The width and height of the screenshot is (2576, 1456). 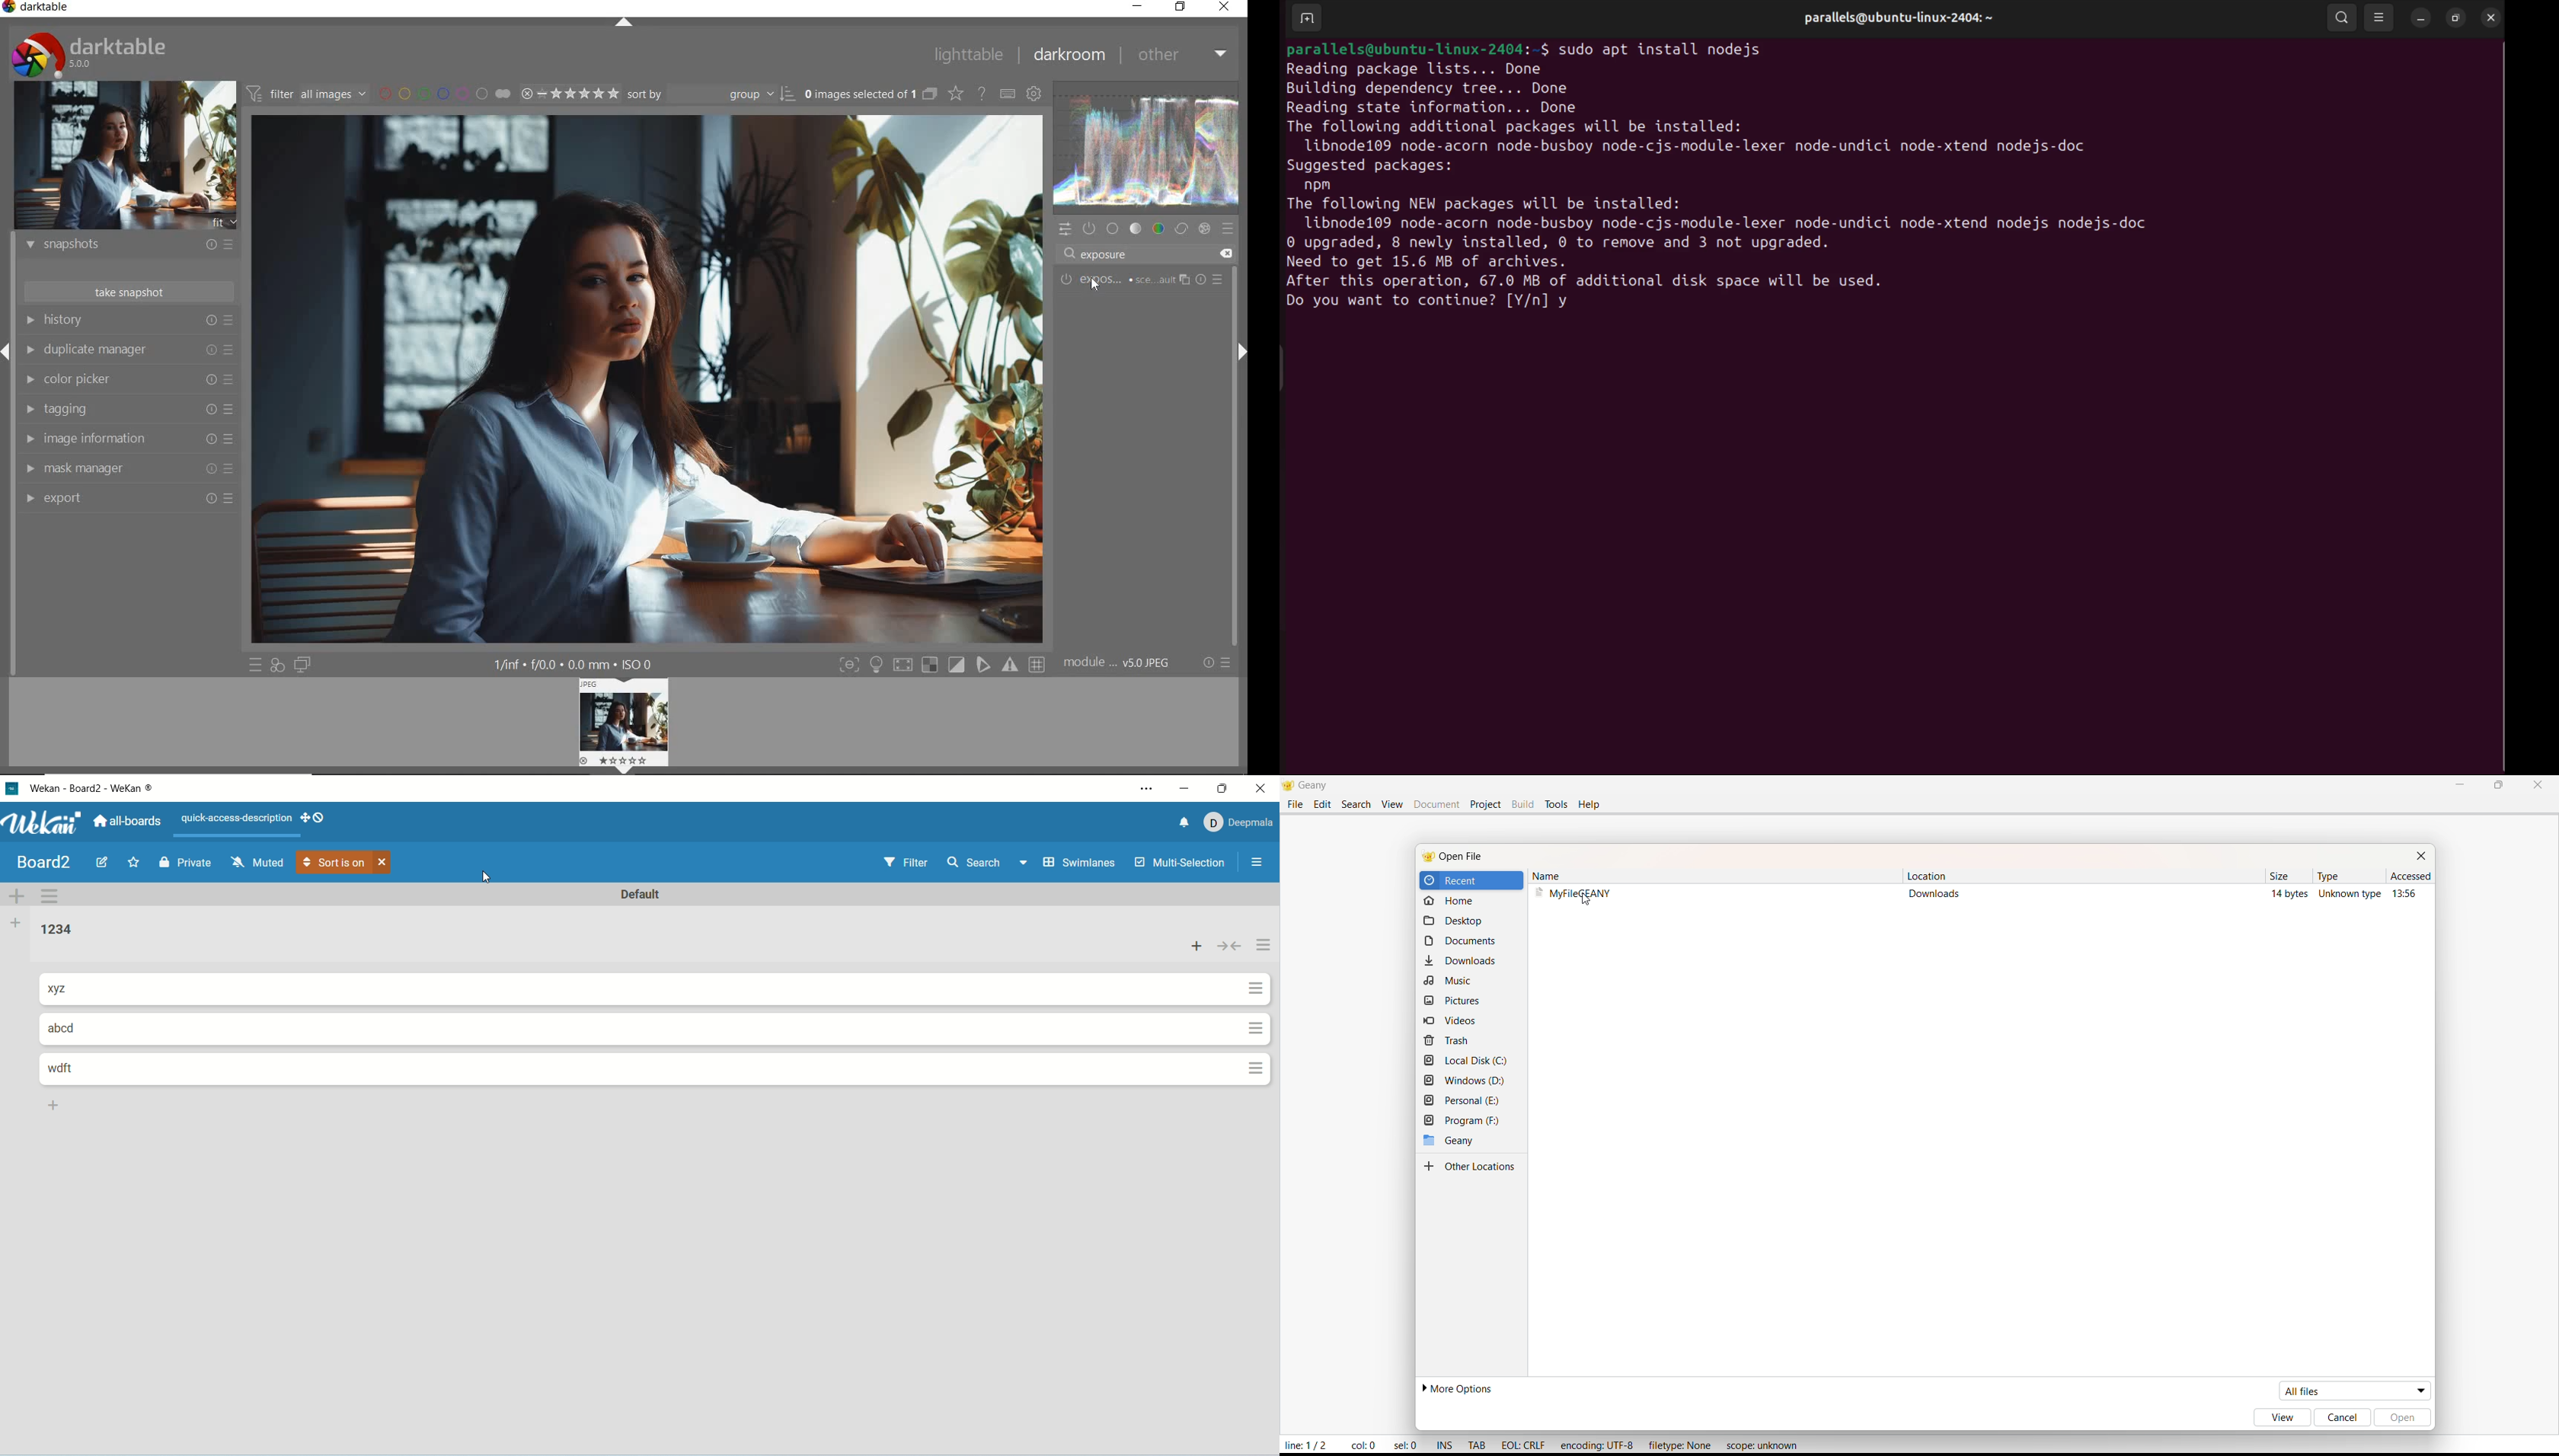 I want to click on INS, so click(x=1444, y=1446).